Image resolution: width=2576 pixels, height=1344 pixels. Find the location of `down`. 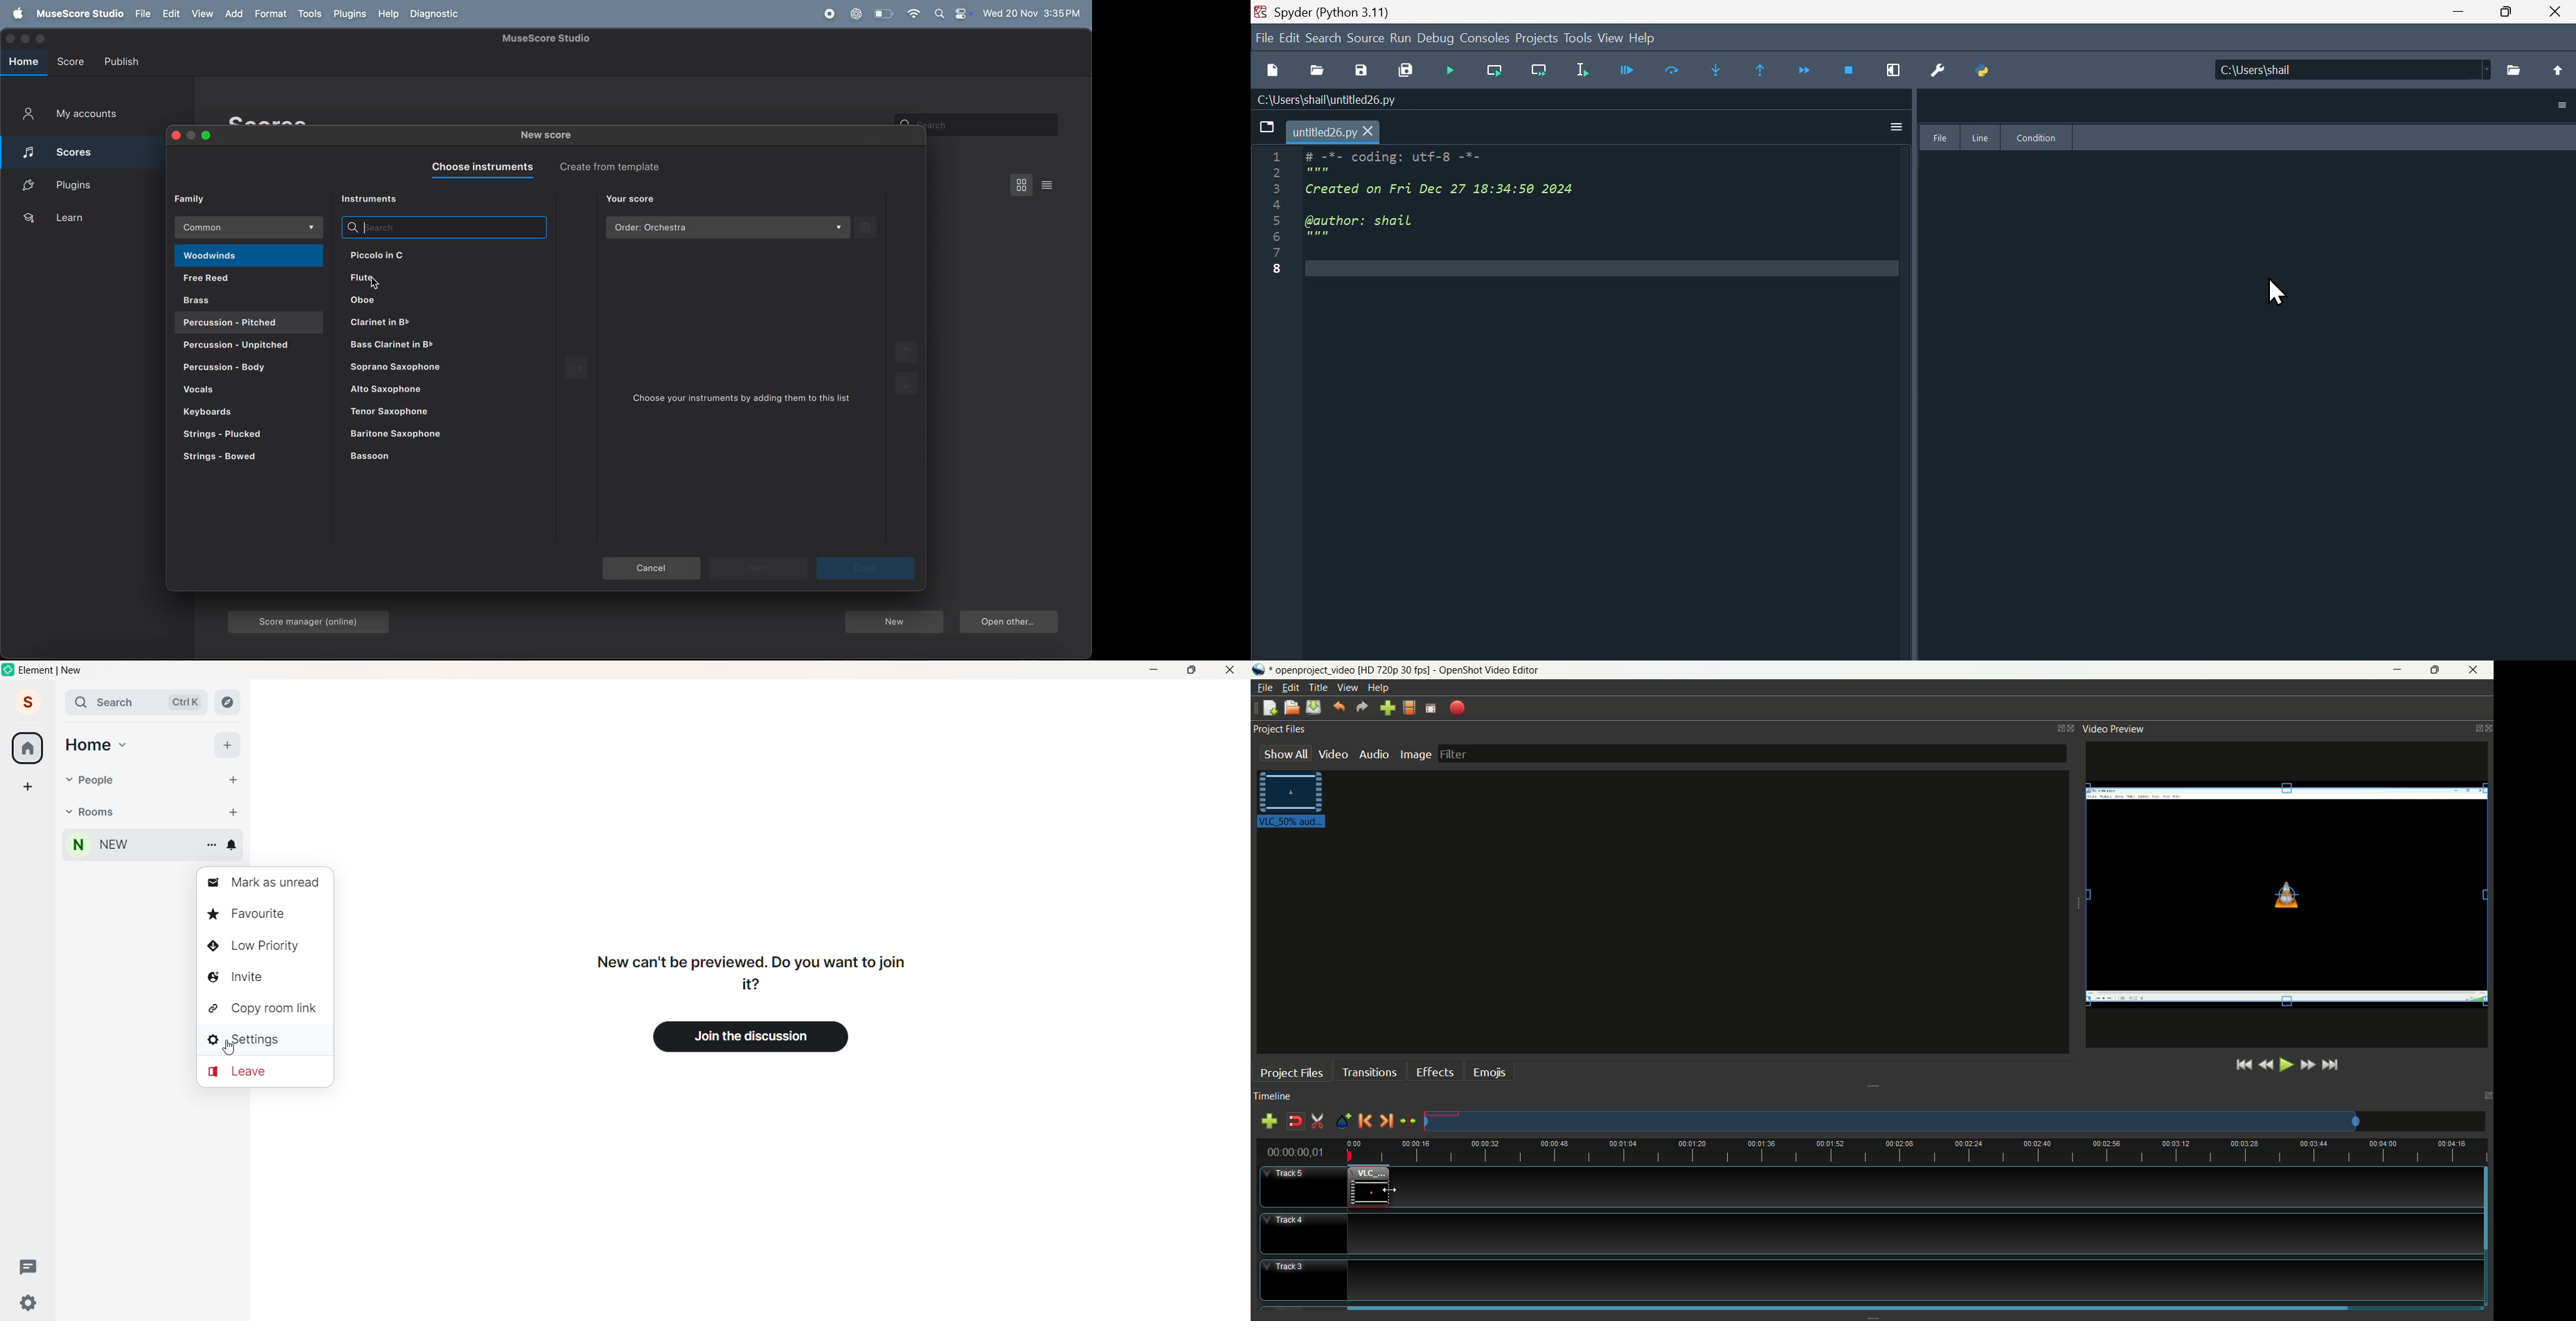

down is located at coordinates (908, 387).